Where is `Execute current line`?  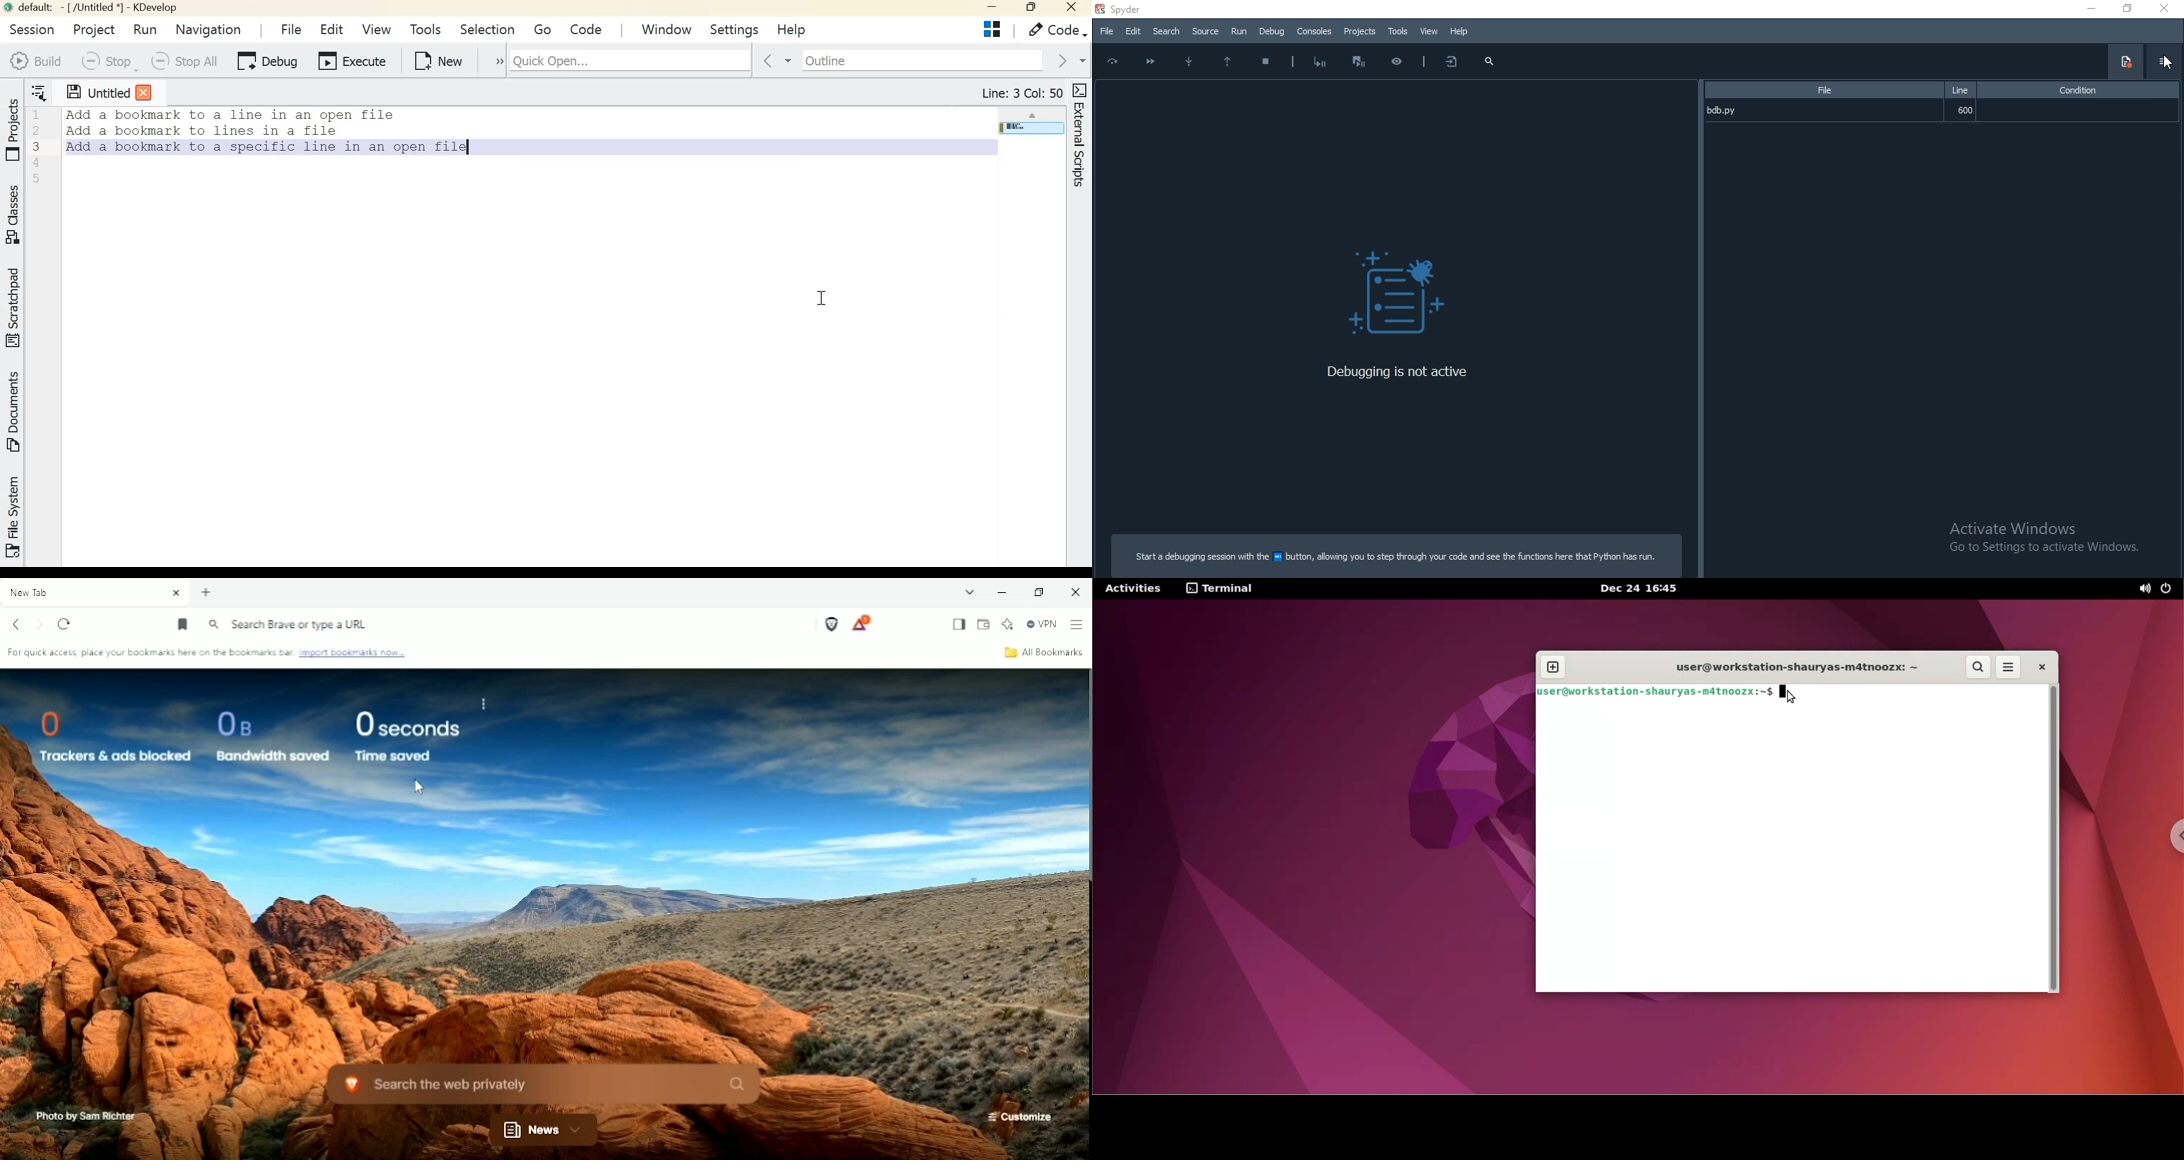 Execute current line is located at coordinates (1112, 62).